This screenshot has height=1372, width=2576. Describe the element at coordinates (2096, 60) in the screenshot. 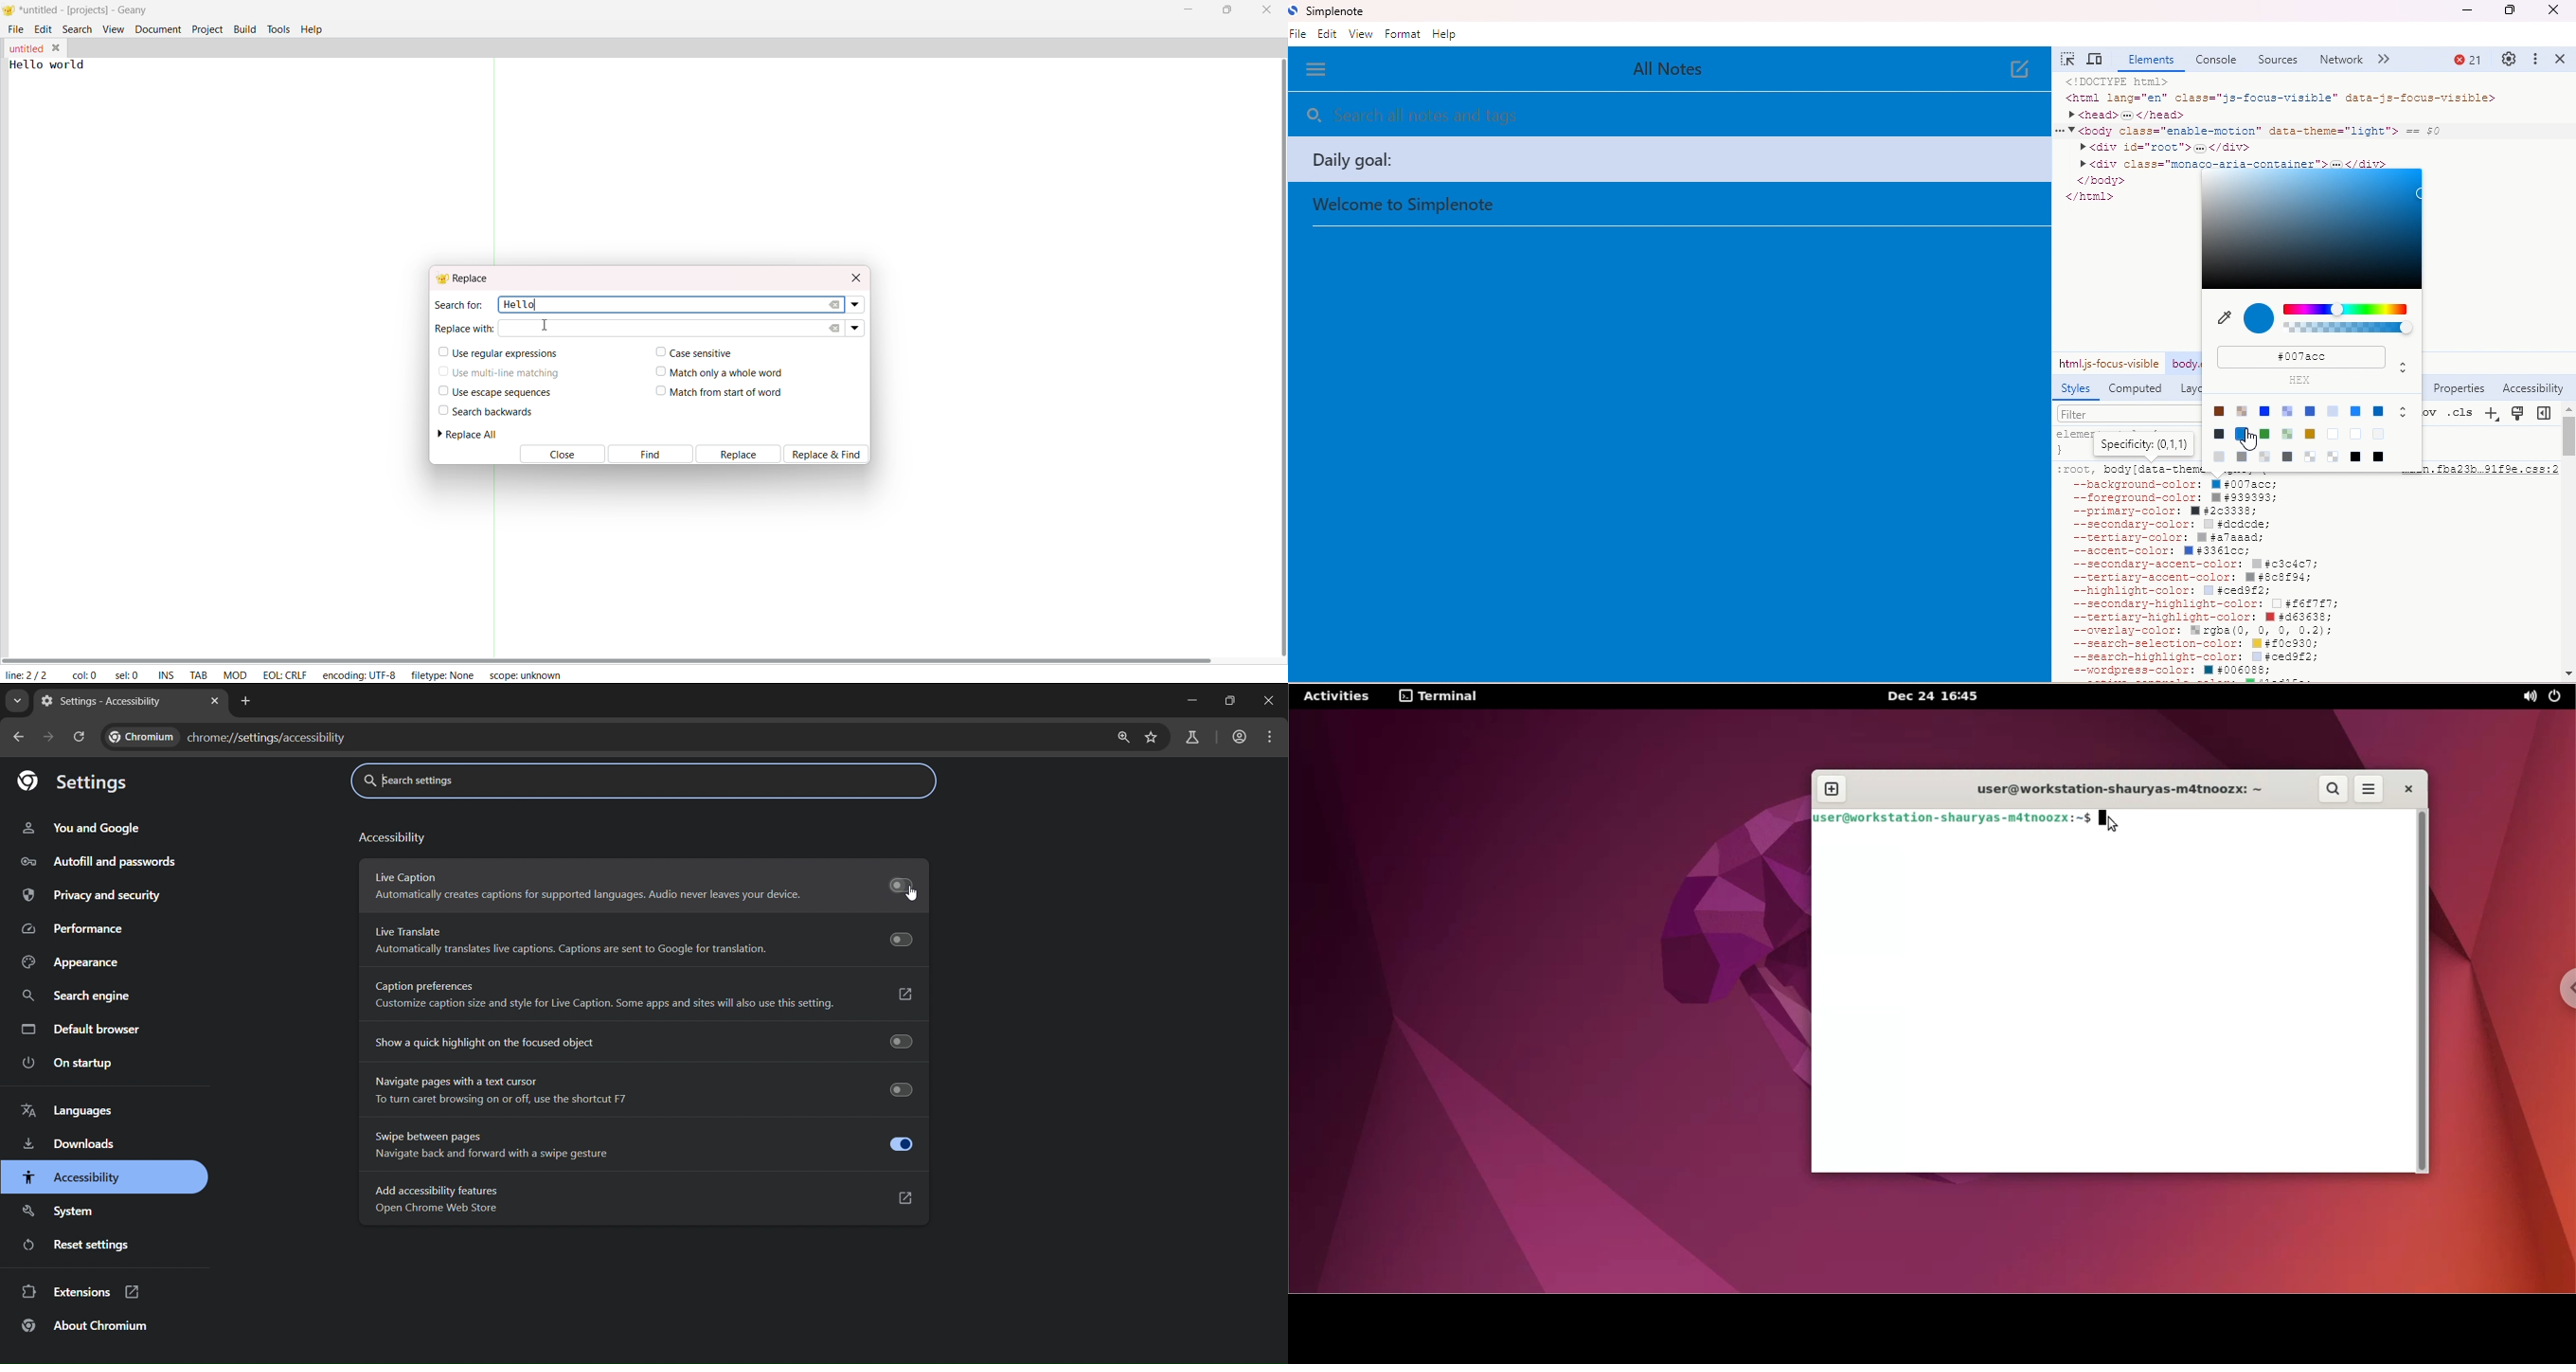

I see `toggle device toolbar` at that location.